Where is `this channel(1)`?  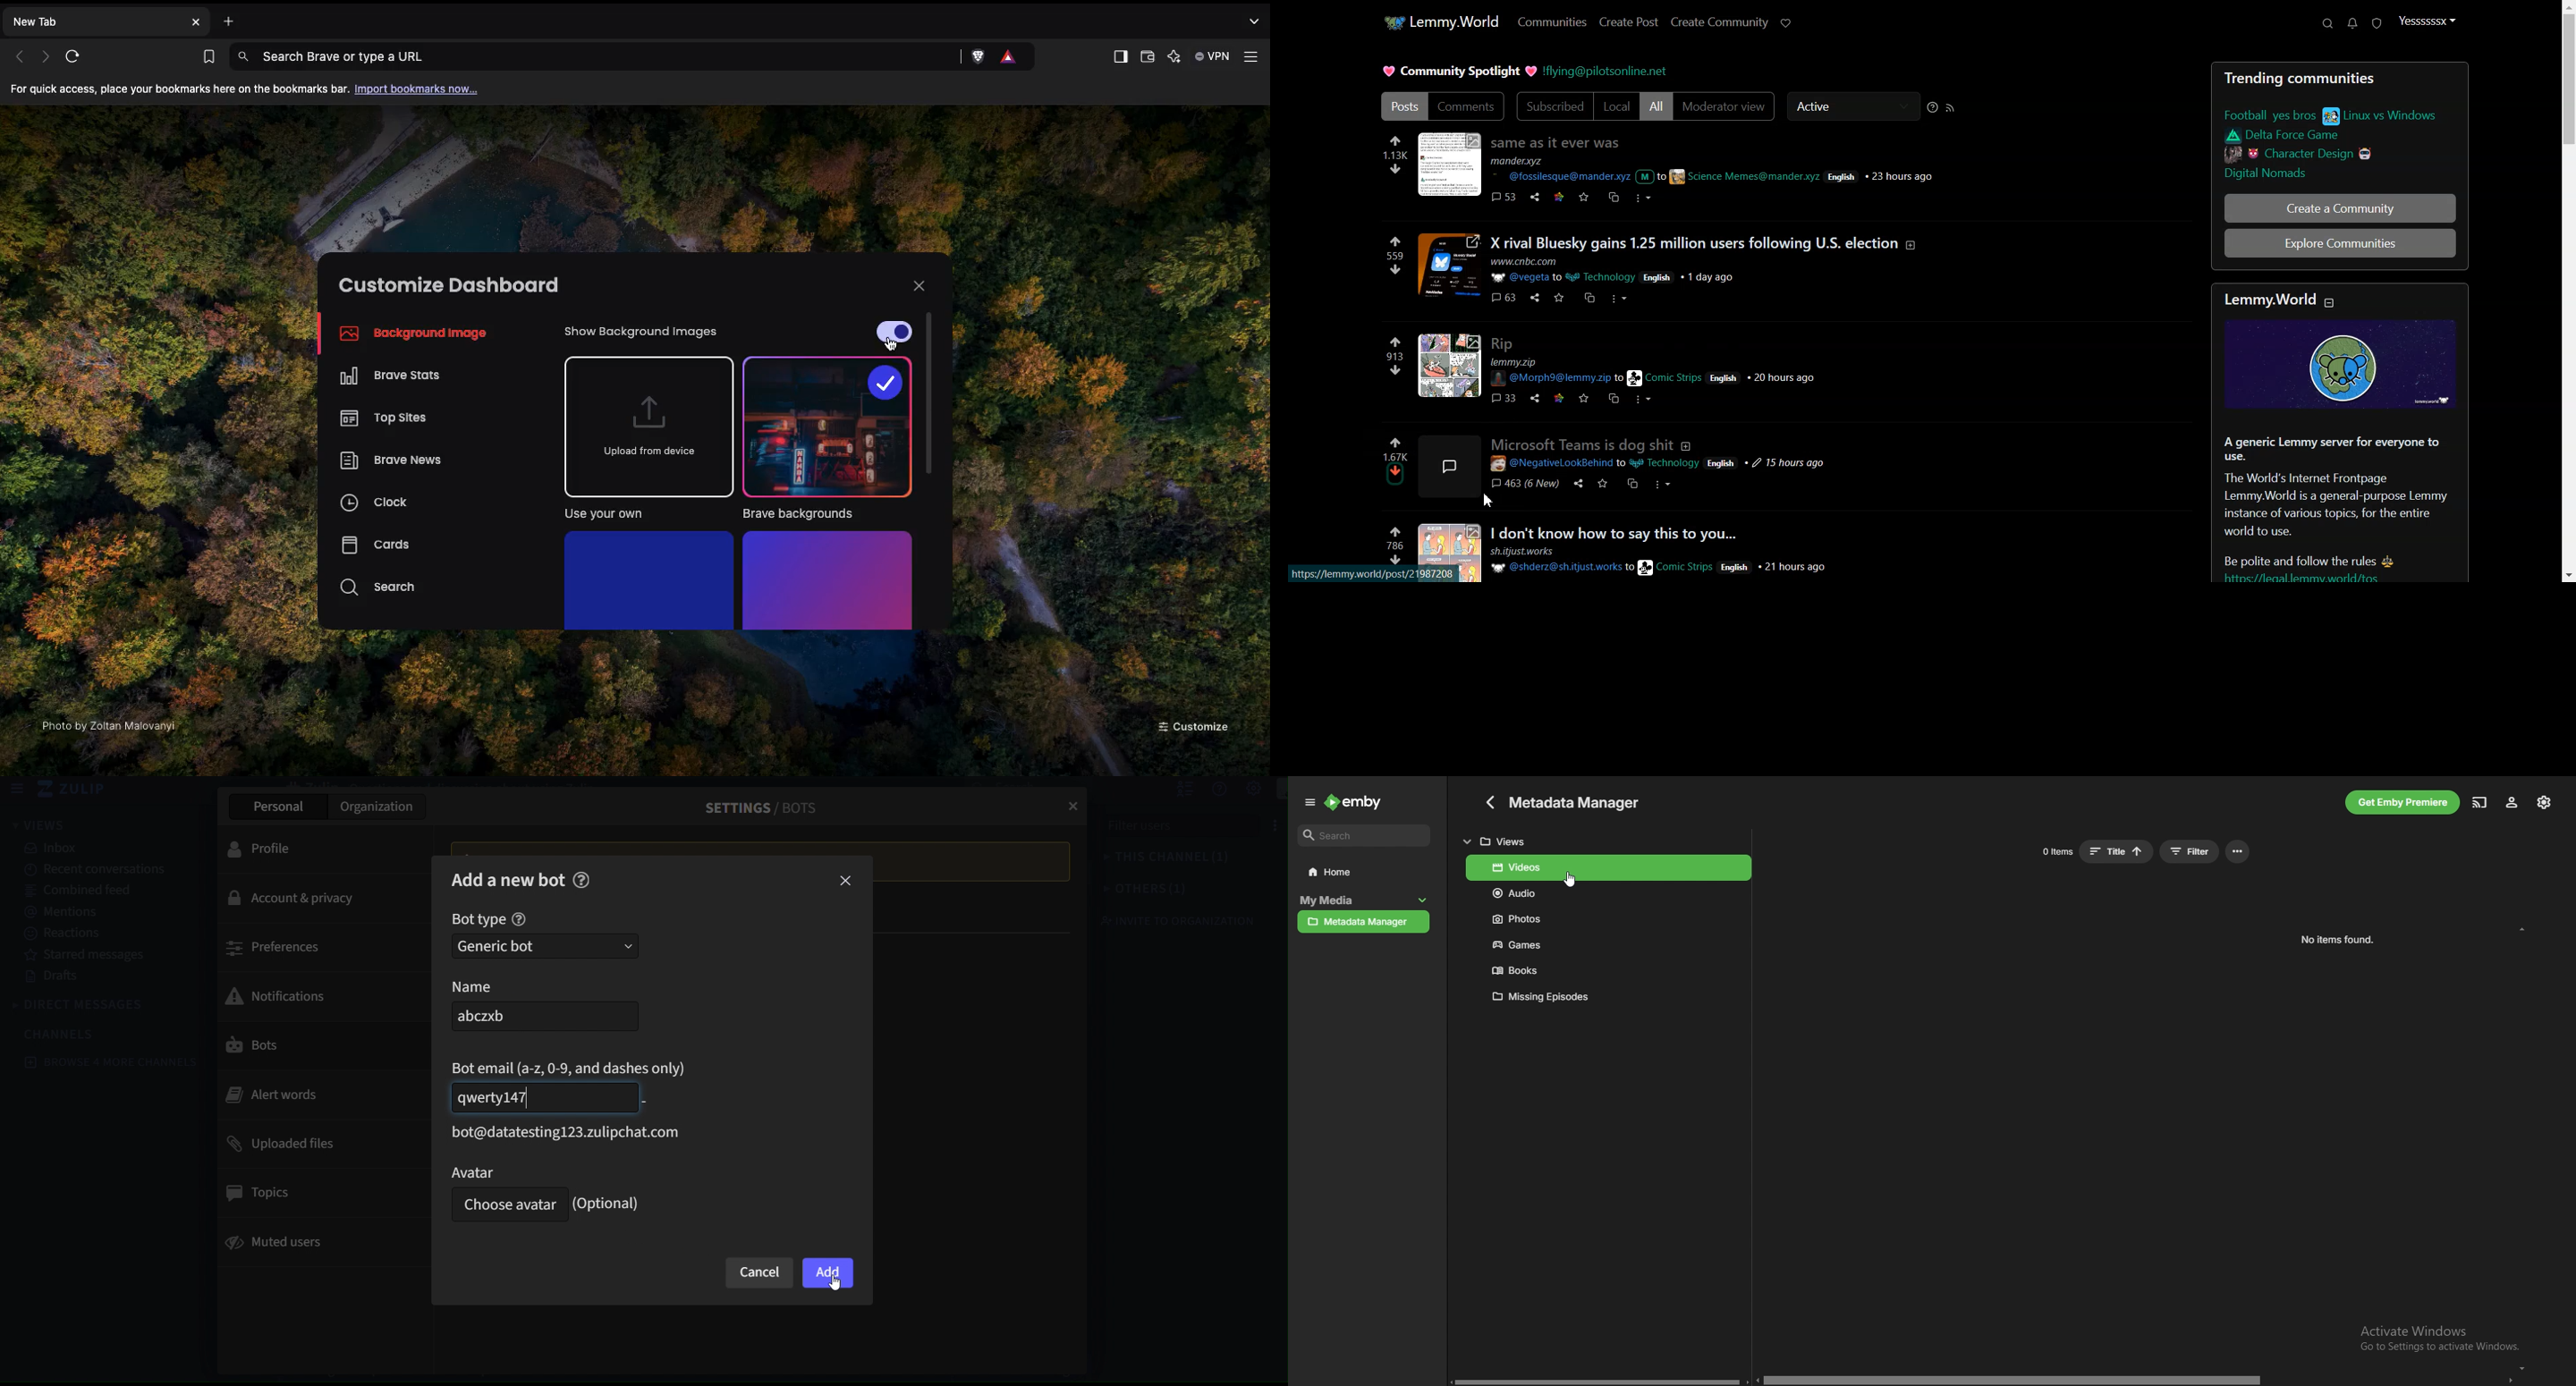 this channel(1) is located at coordinates (1152, 860).